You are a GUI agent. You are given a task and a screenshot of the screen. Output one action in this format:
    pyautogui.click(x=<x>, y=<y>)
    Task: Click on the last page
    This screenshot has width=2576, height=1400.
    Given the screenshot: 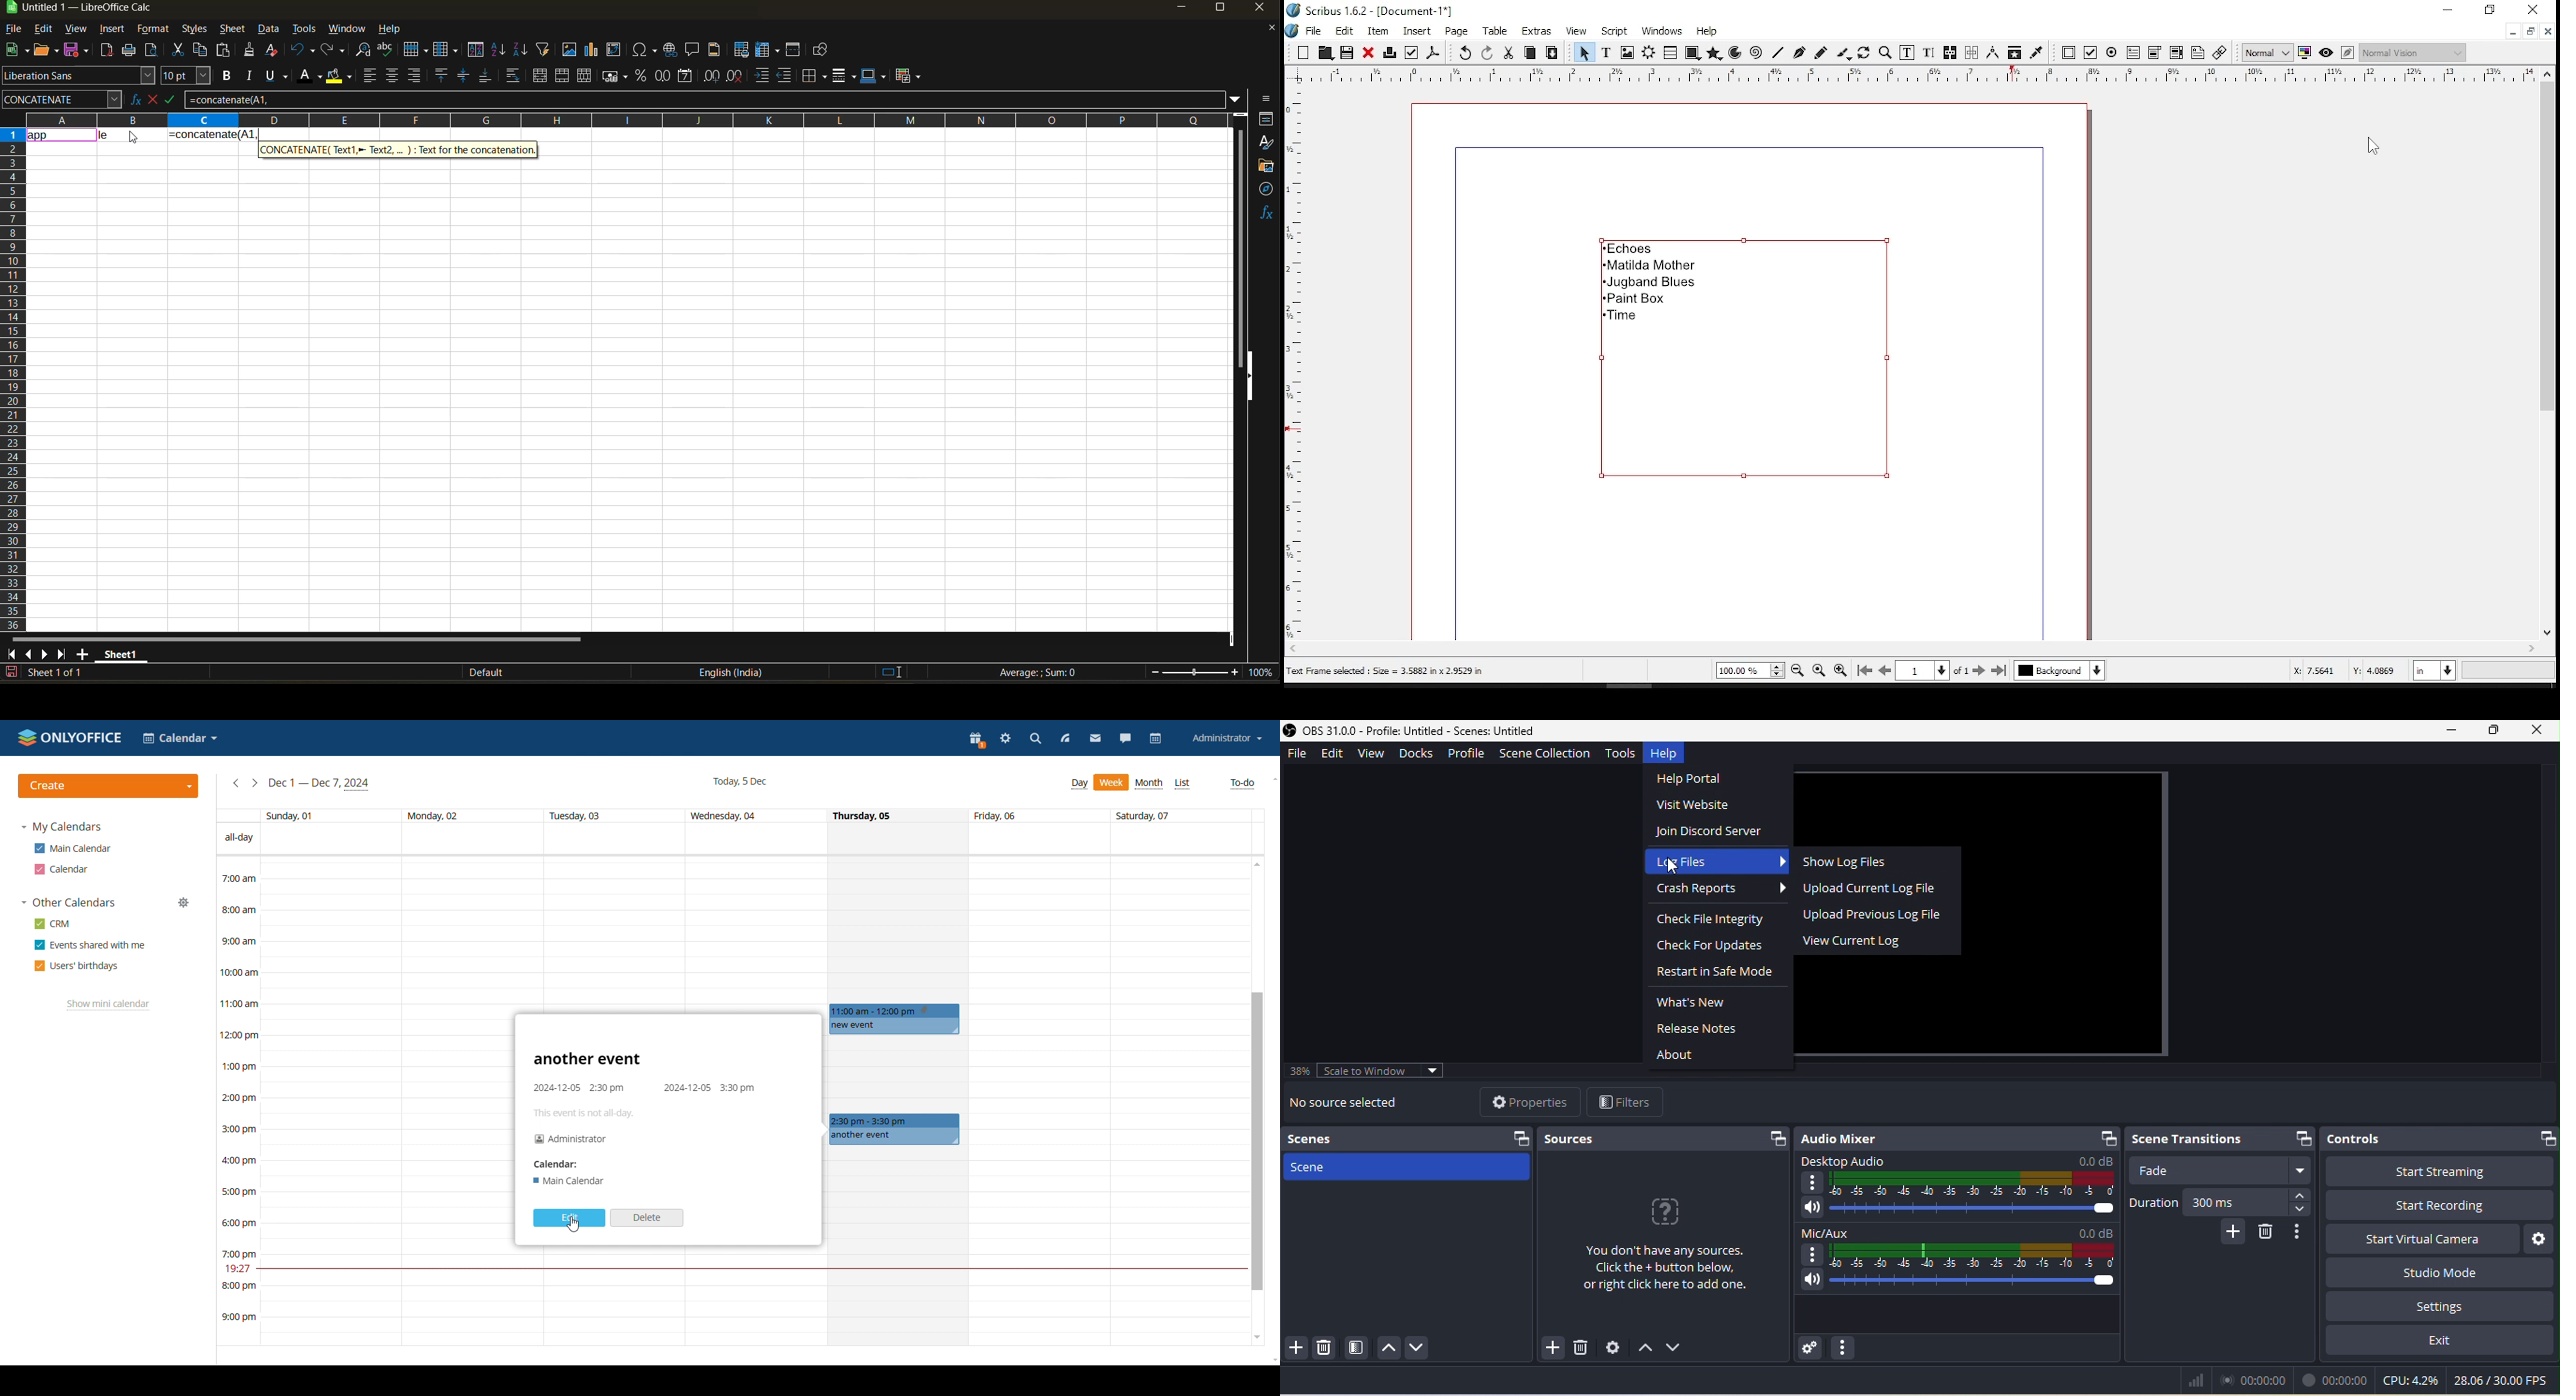 What is the action you would take?
    pyautogui.click(x=2000, y=670)
    